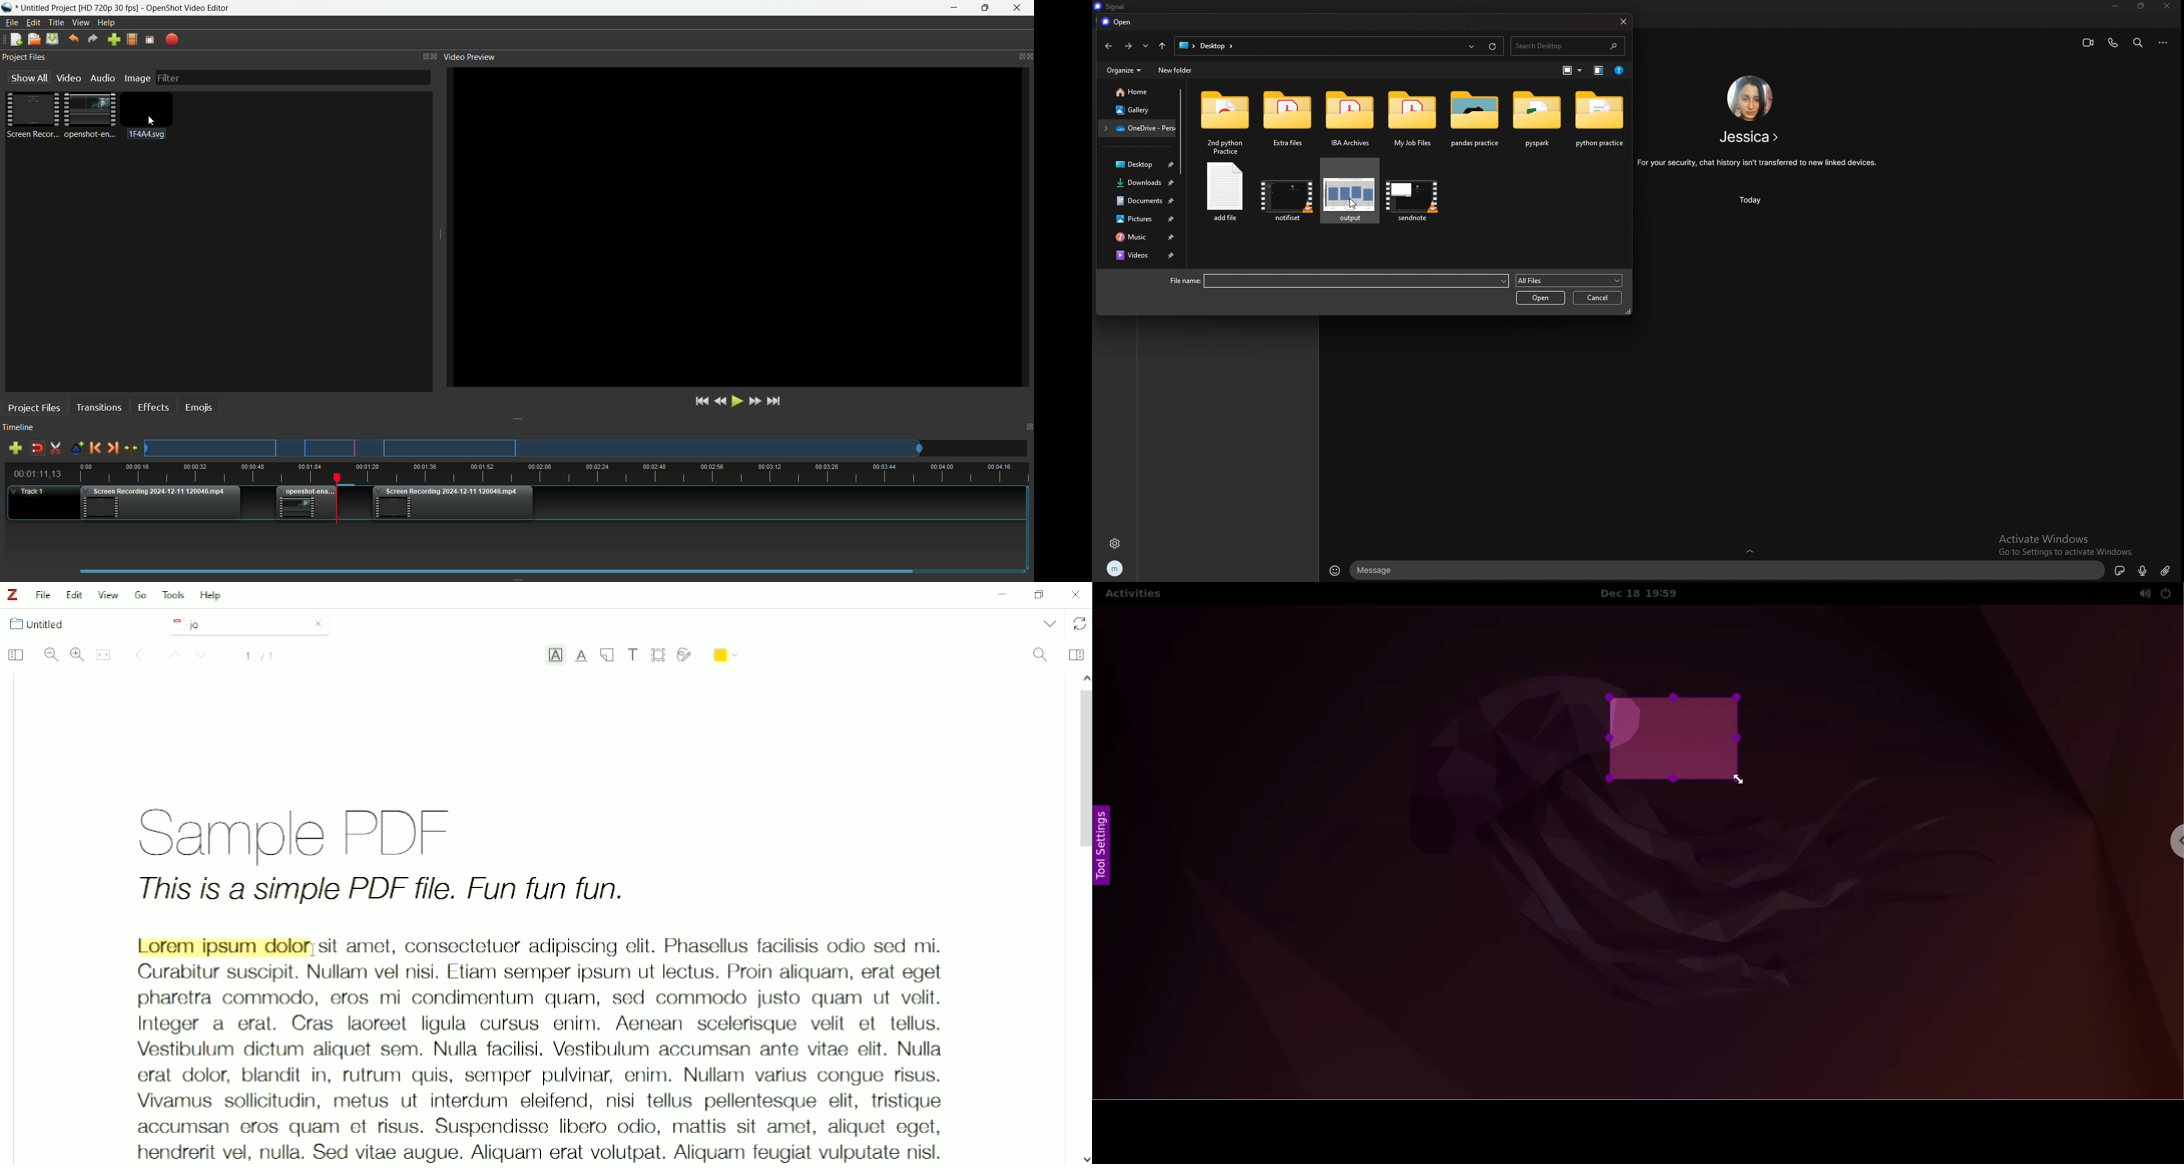 Image resolution: width=2184 pixels, height=1176 pixels. I want to click on New file, so click(13, 40).